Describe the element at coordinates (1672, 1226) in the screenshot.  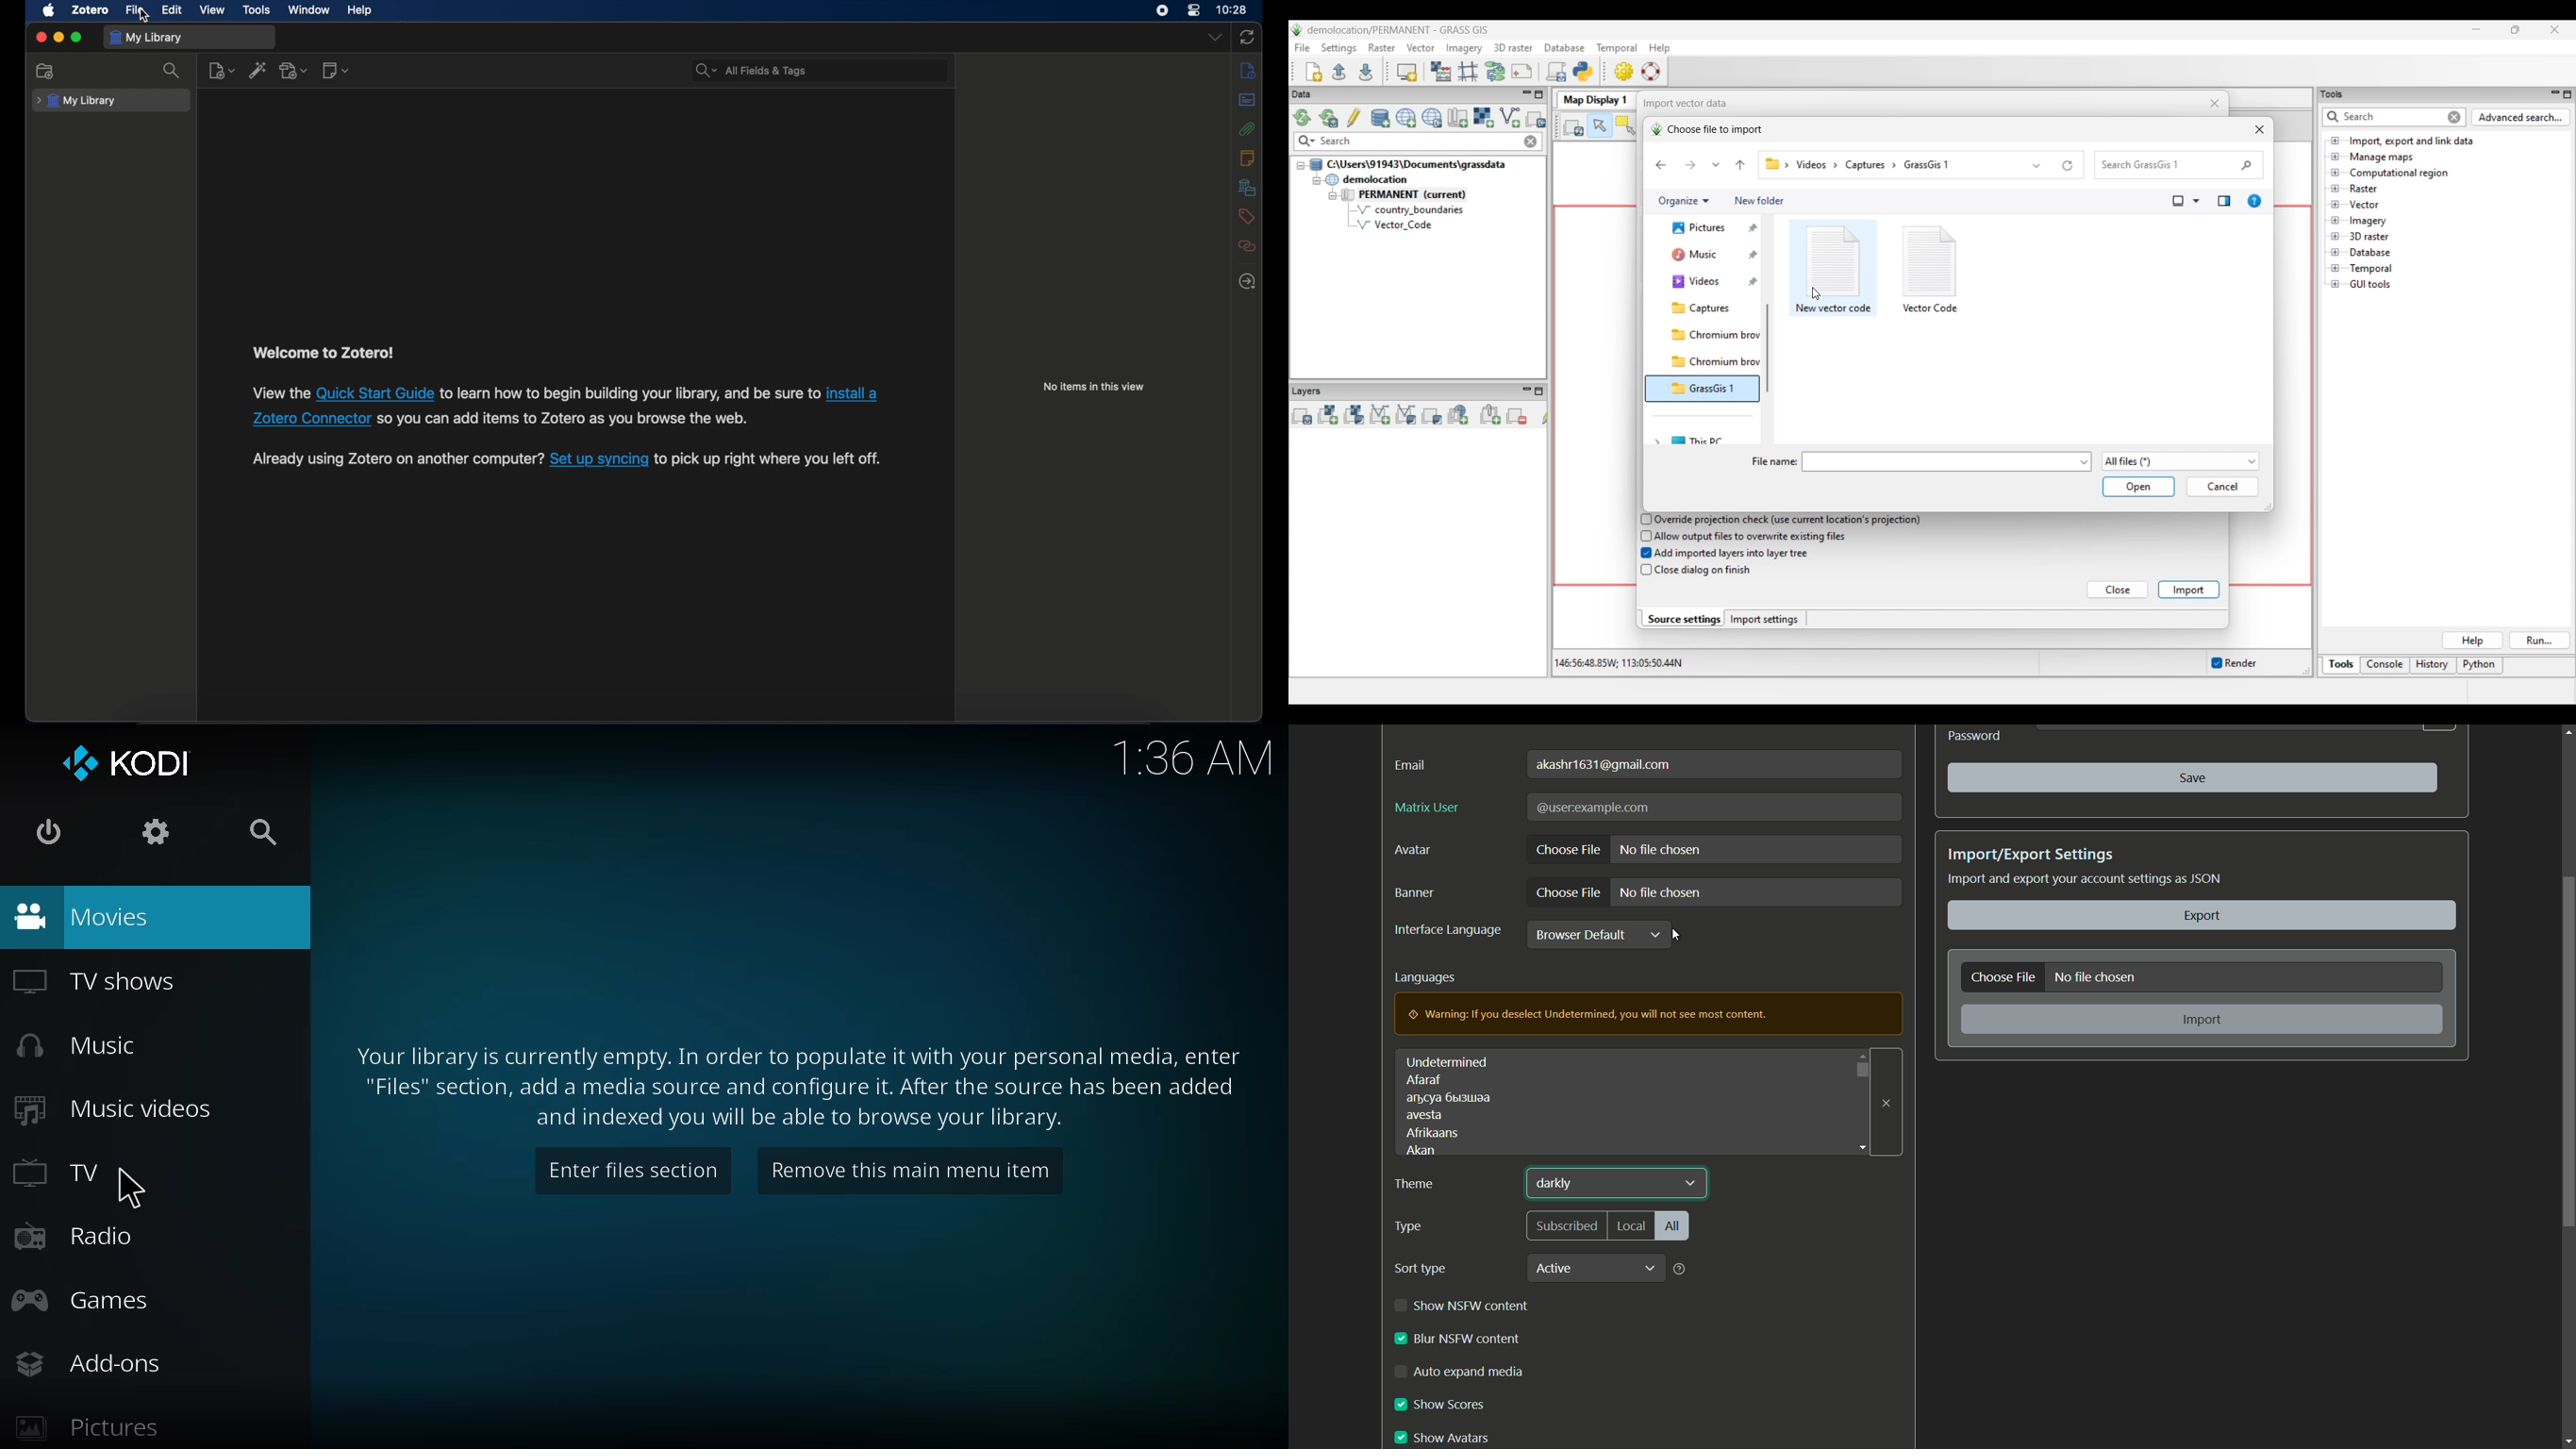
I see `all` at that location.